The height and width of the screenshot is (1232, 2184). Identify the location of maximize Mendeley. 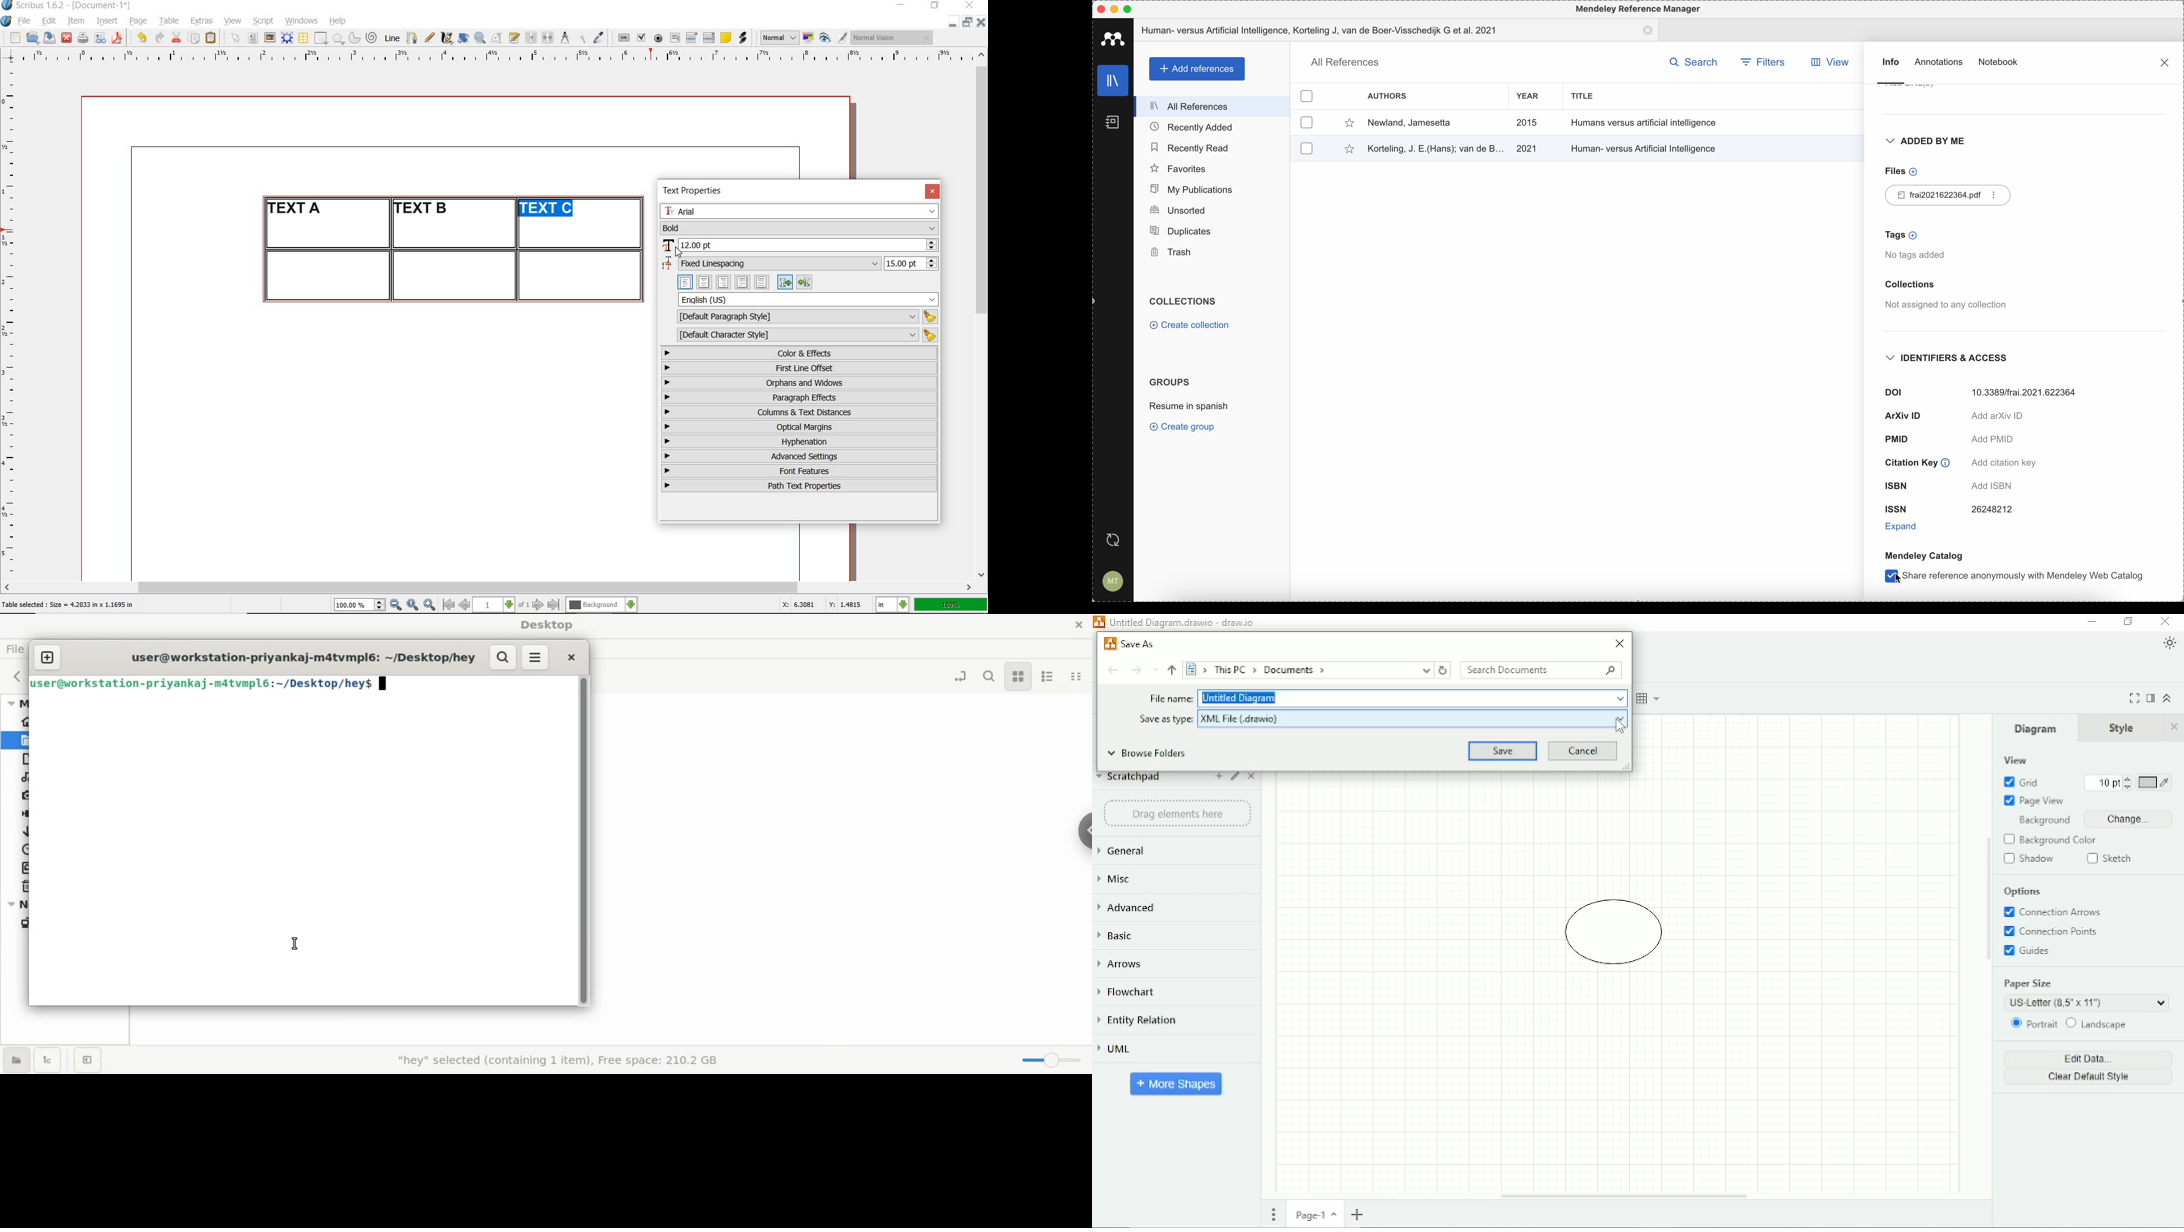
(1136, 9).